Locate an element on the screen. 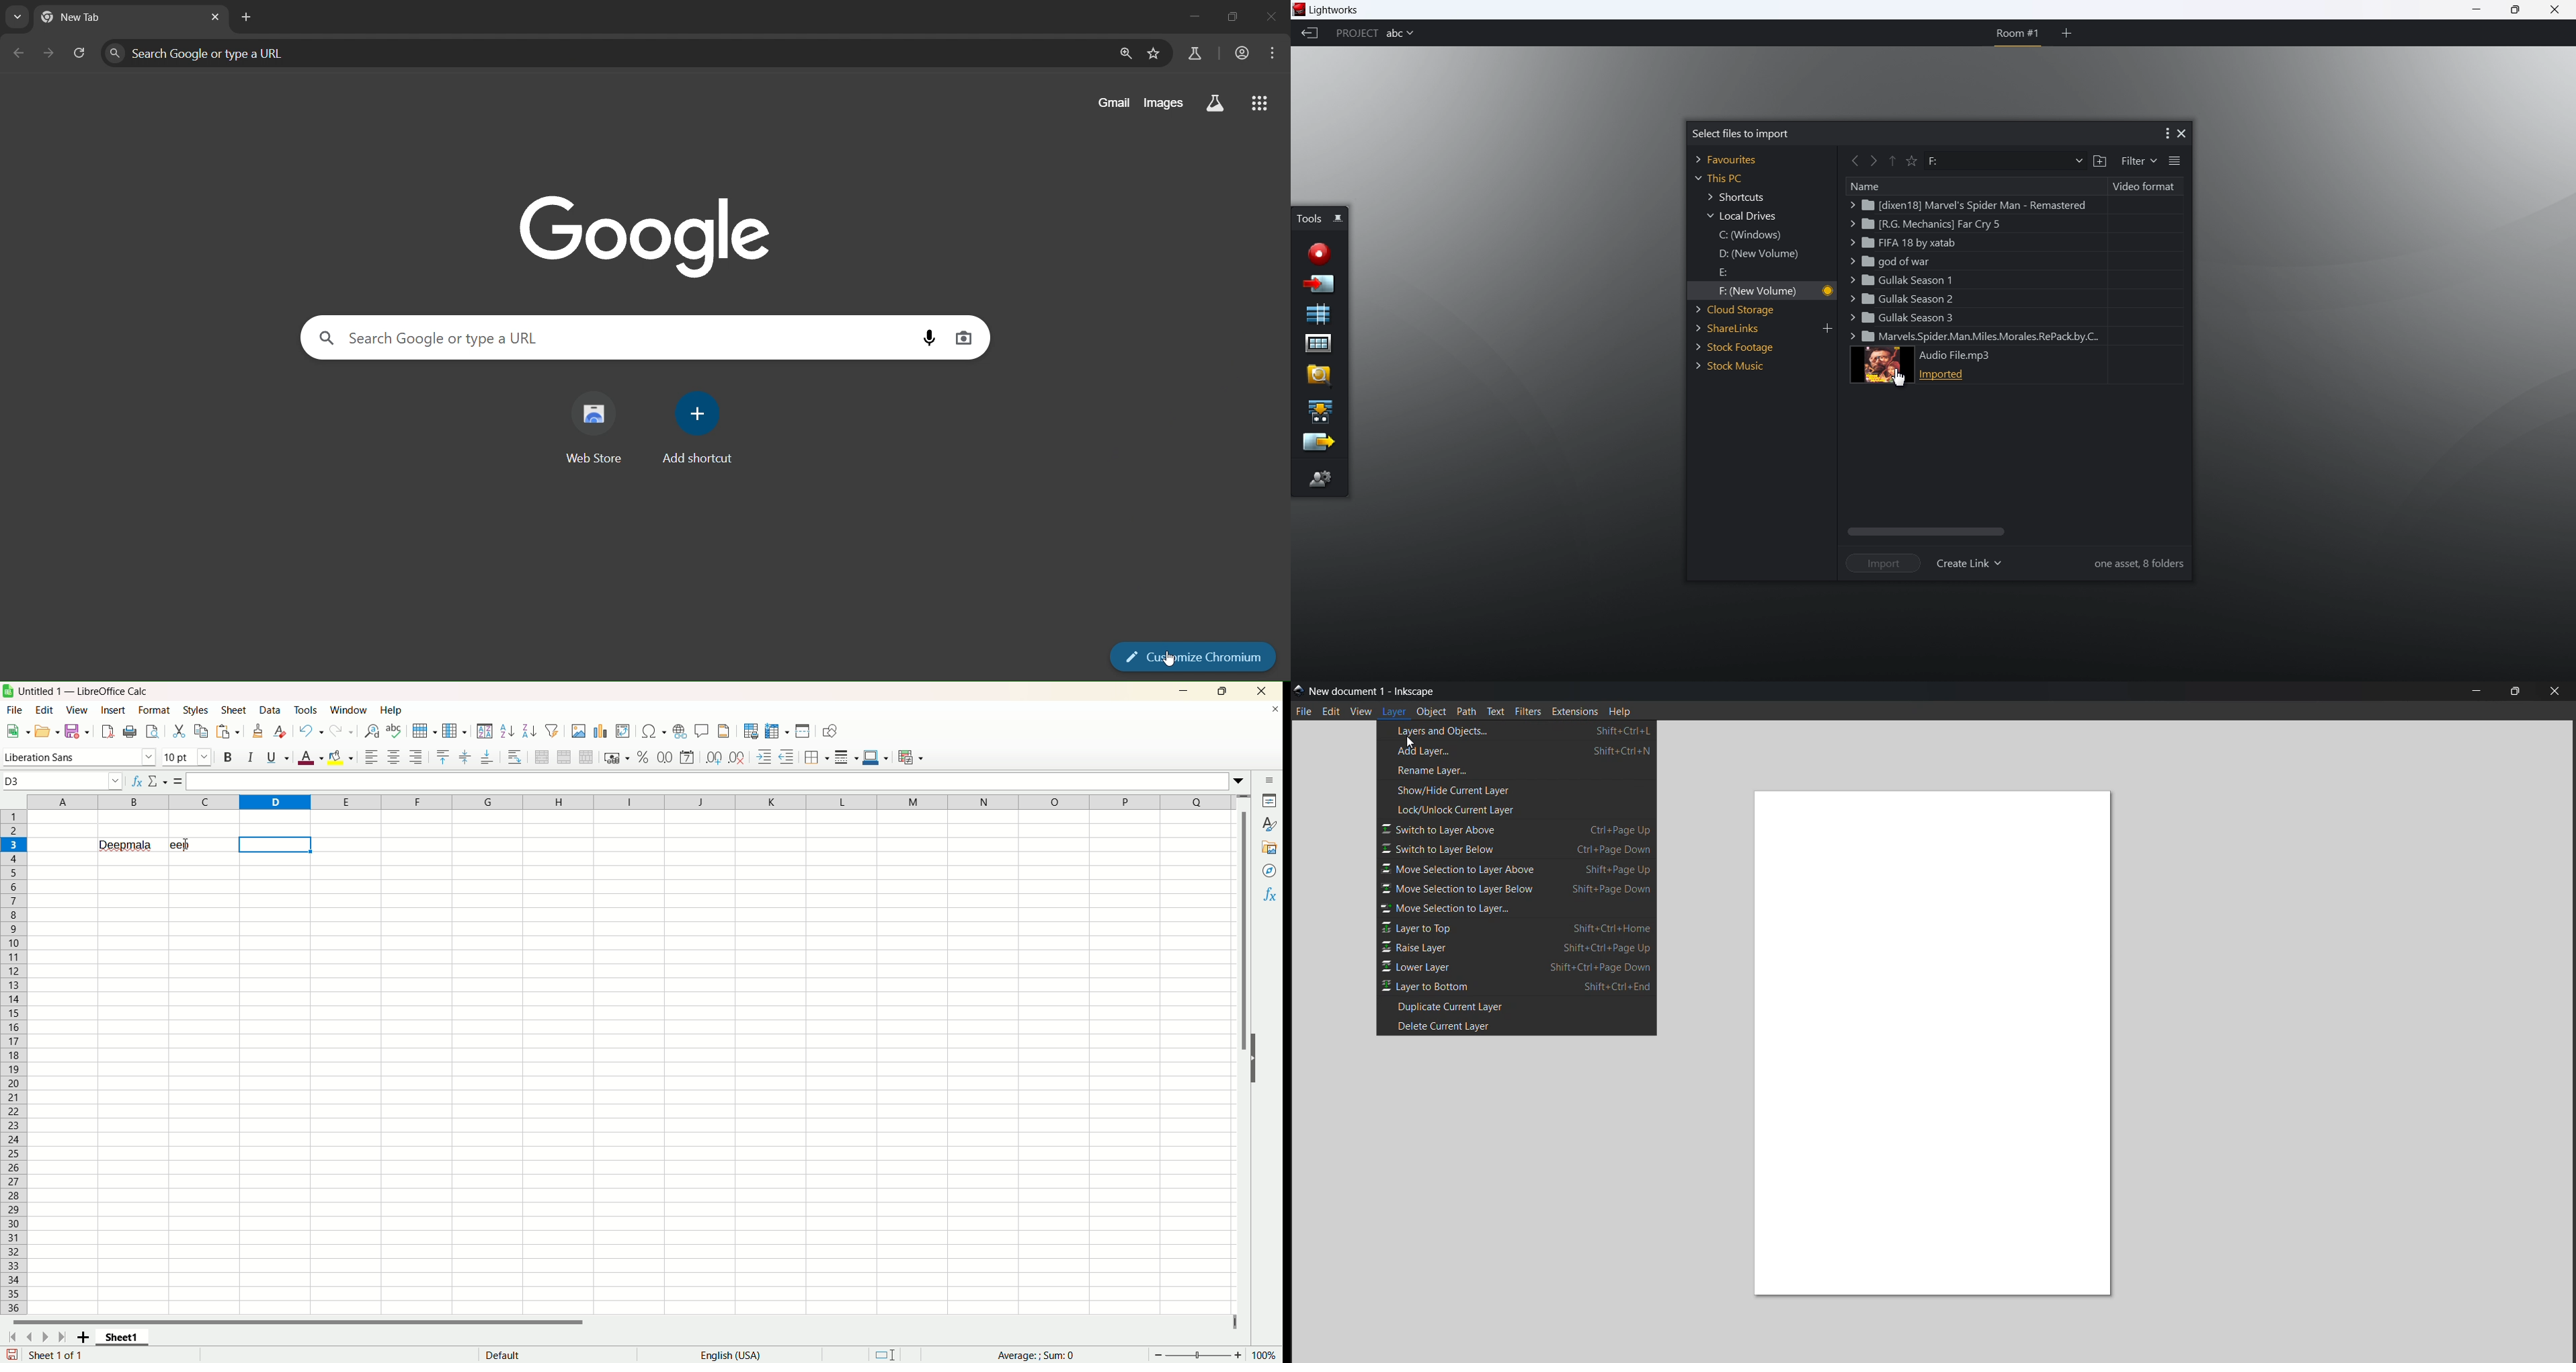 Image resolution: width=2576 pixels, height=1372 pixels. F new volume is located at coordinates (1770, 291).